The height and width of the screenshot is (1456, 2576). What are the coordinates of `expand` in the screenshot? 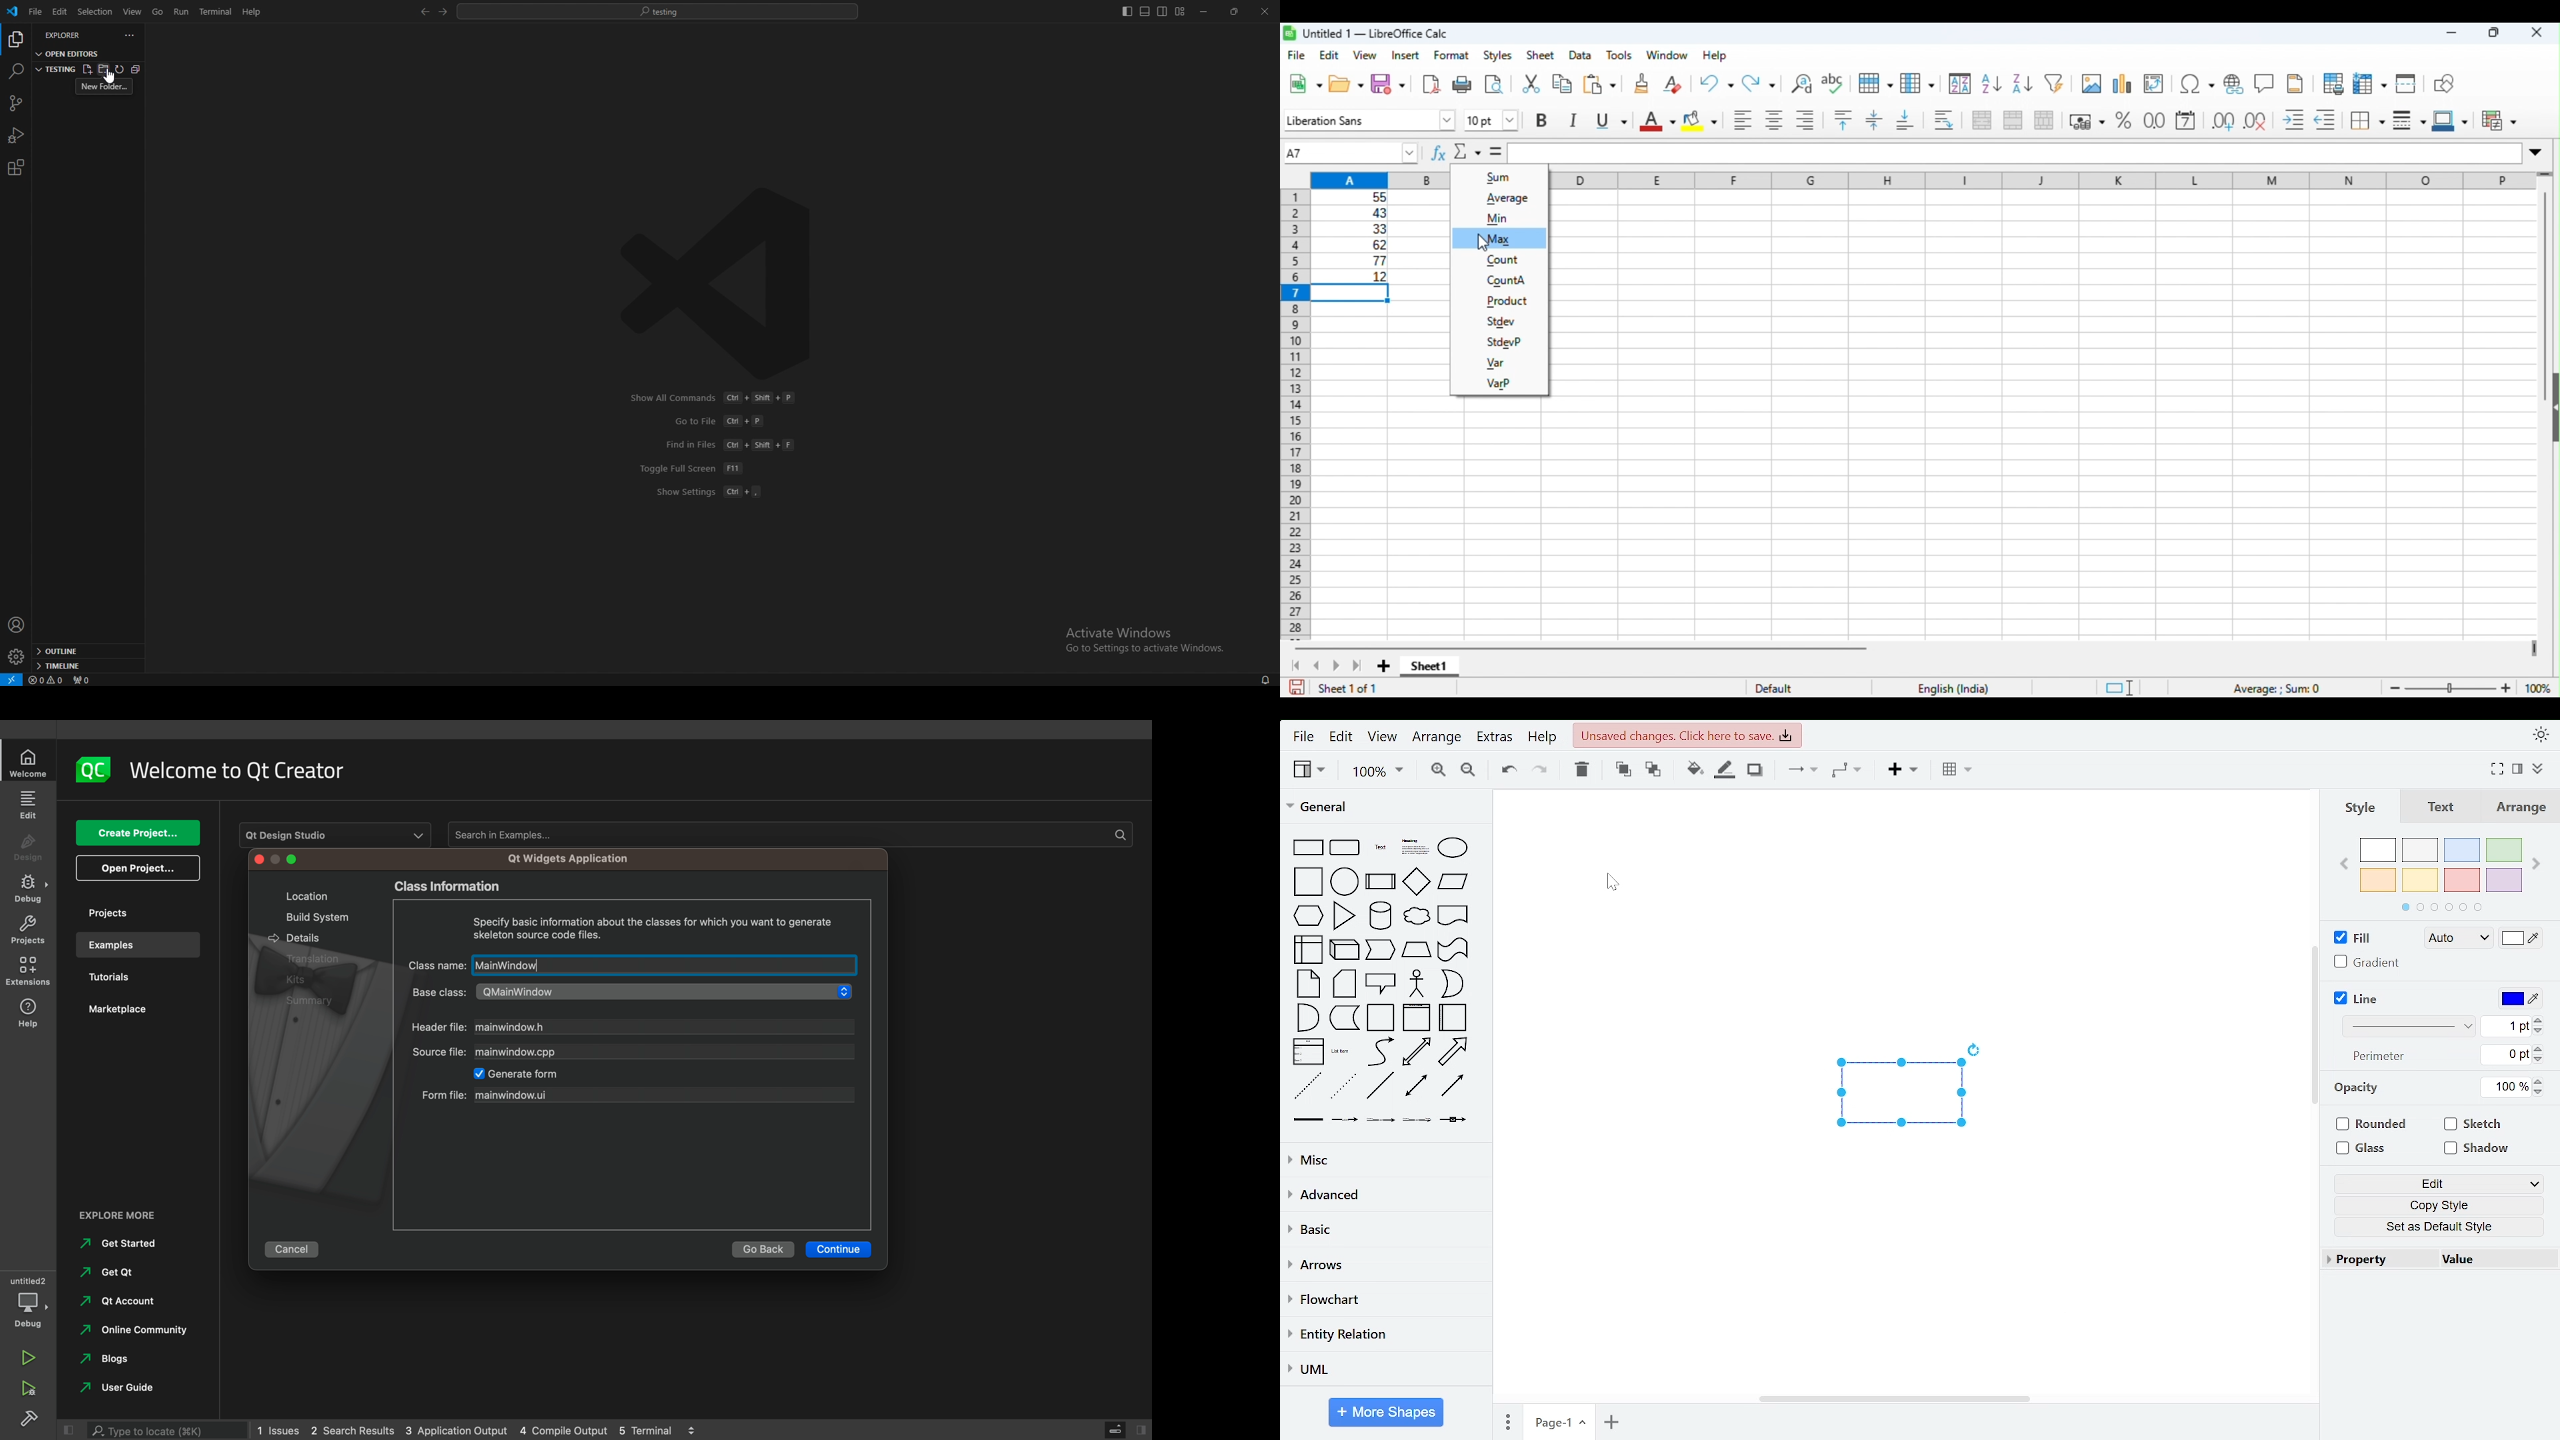 It's located at (2539, 152).